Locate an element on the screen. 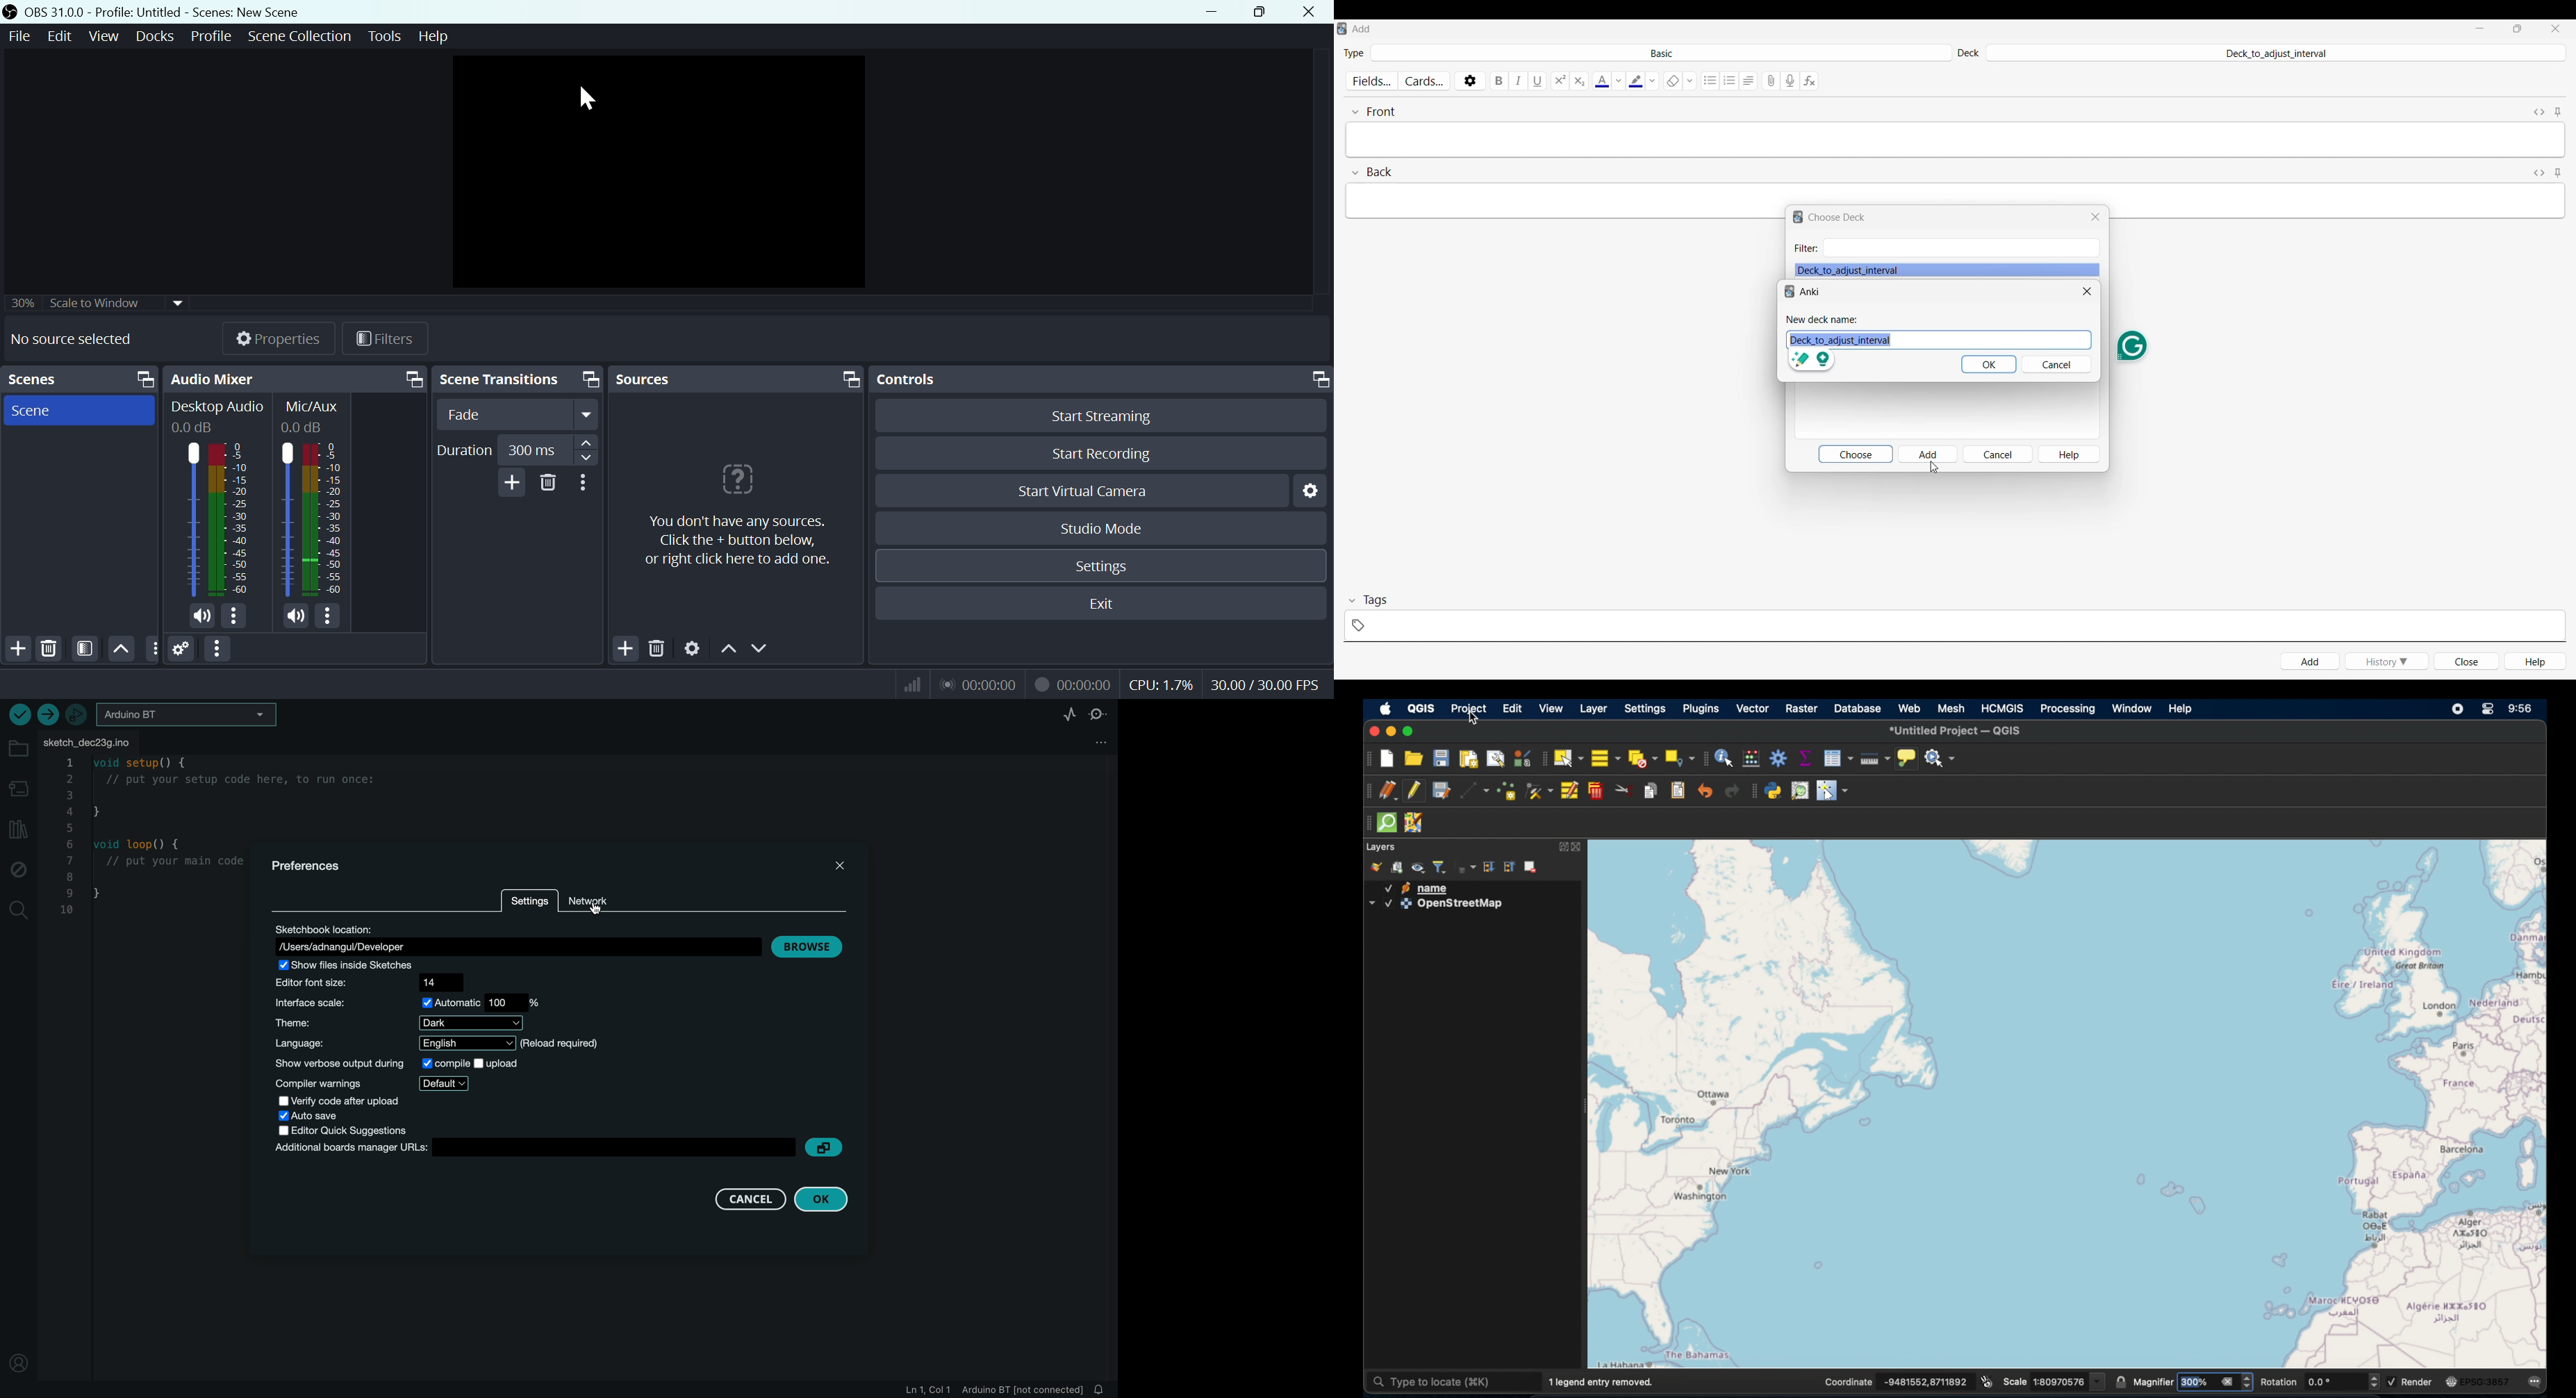  Filter is located at coordinates (85, 649).